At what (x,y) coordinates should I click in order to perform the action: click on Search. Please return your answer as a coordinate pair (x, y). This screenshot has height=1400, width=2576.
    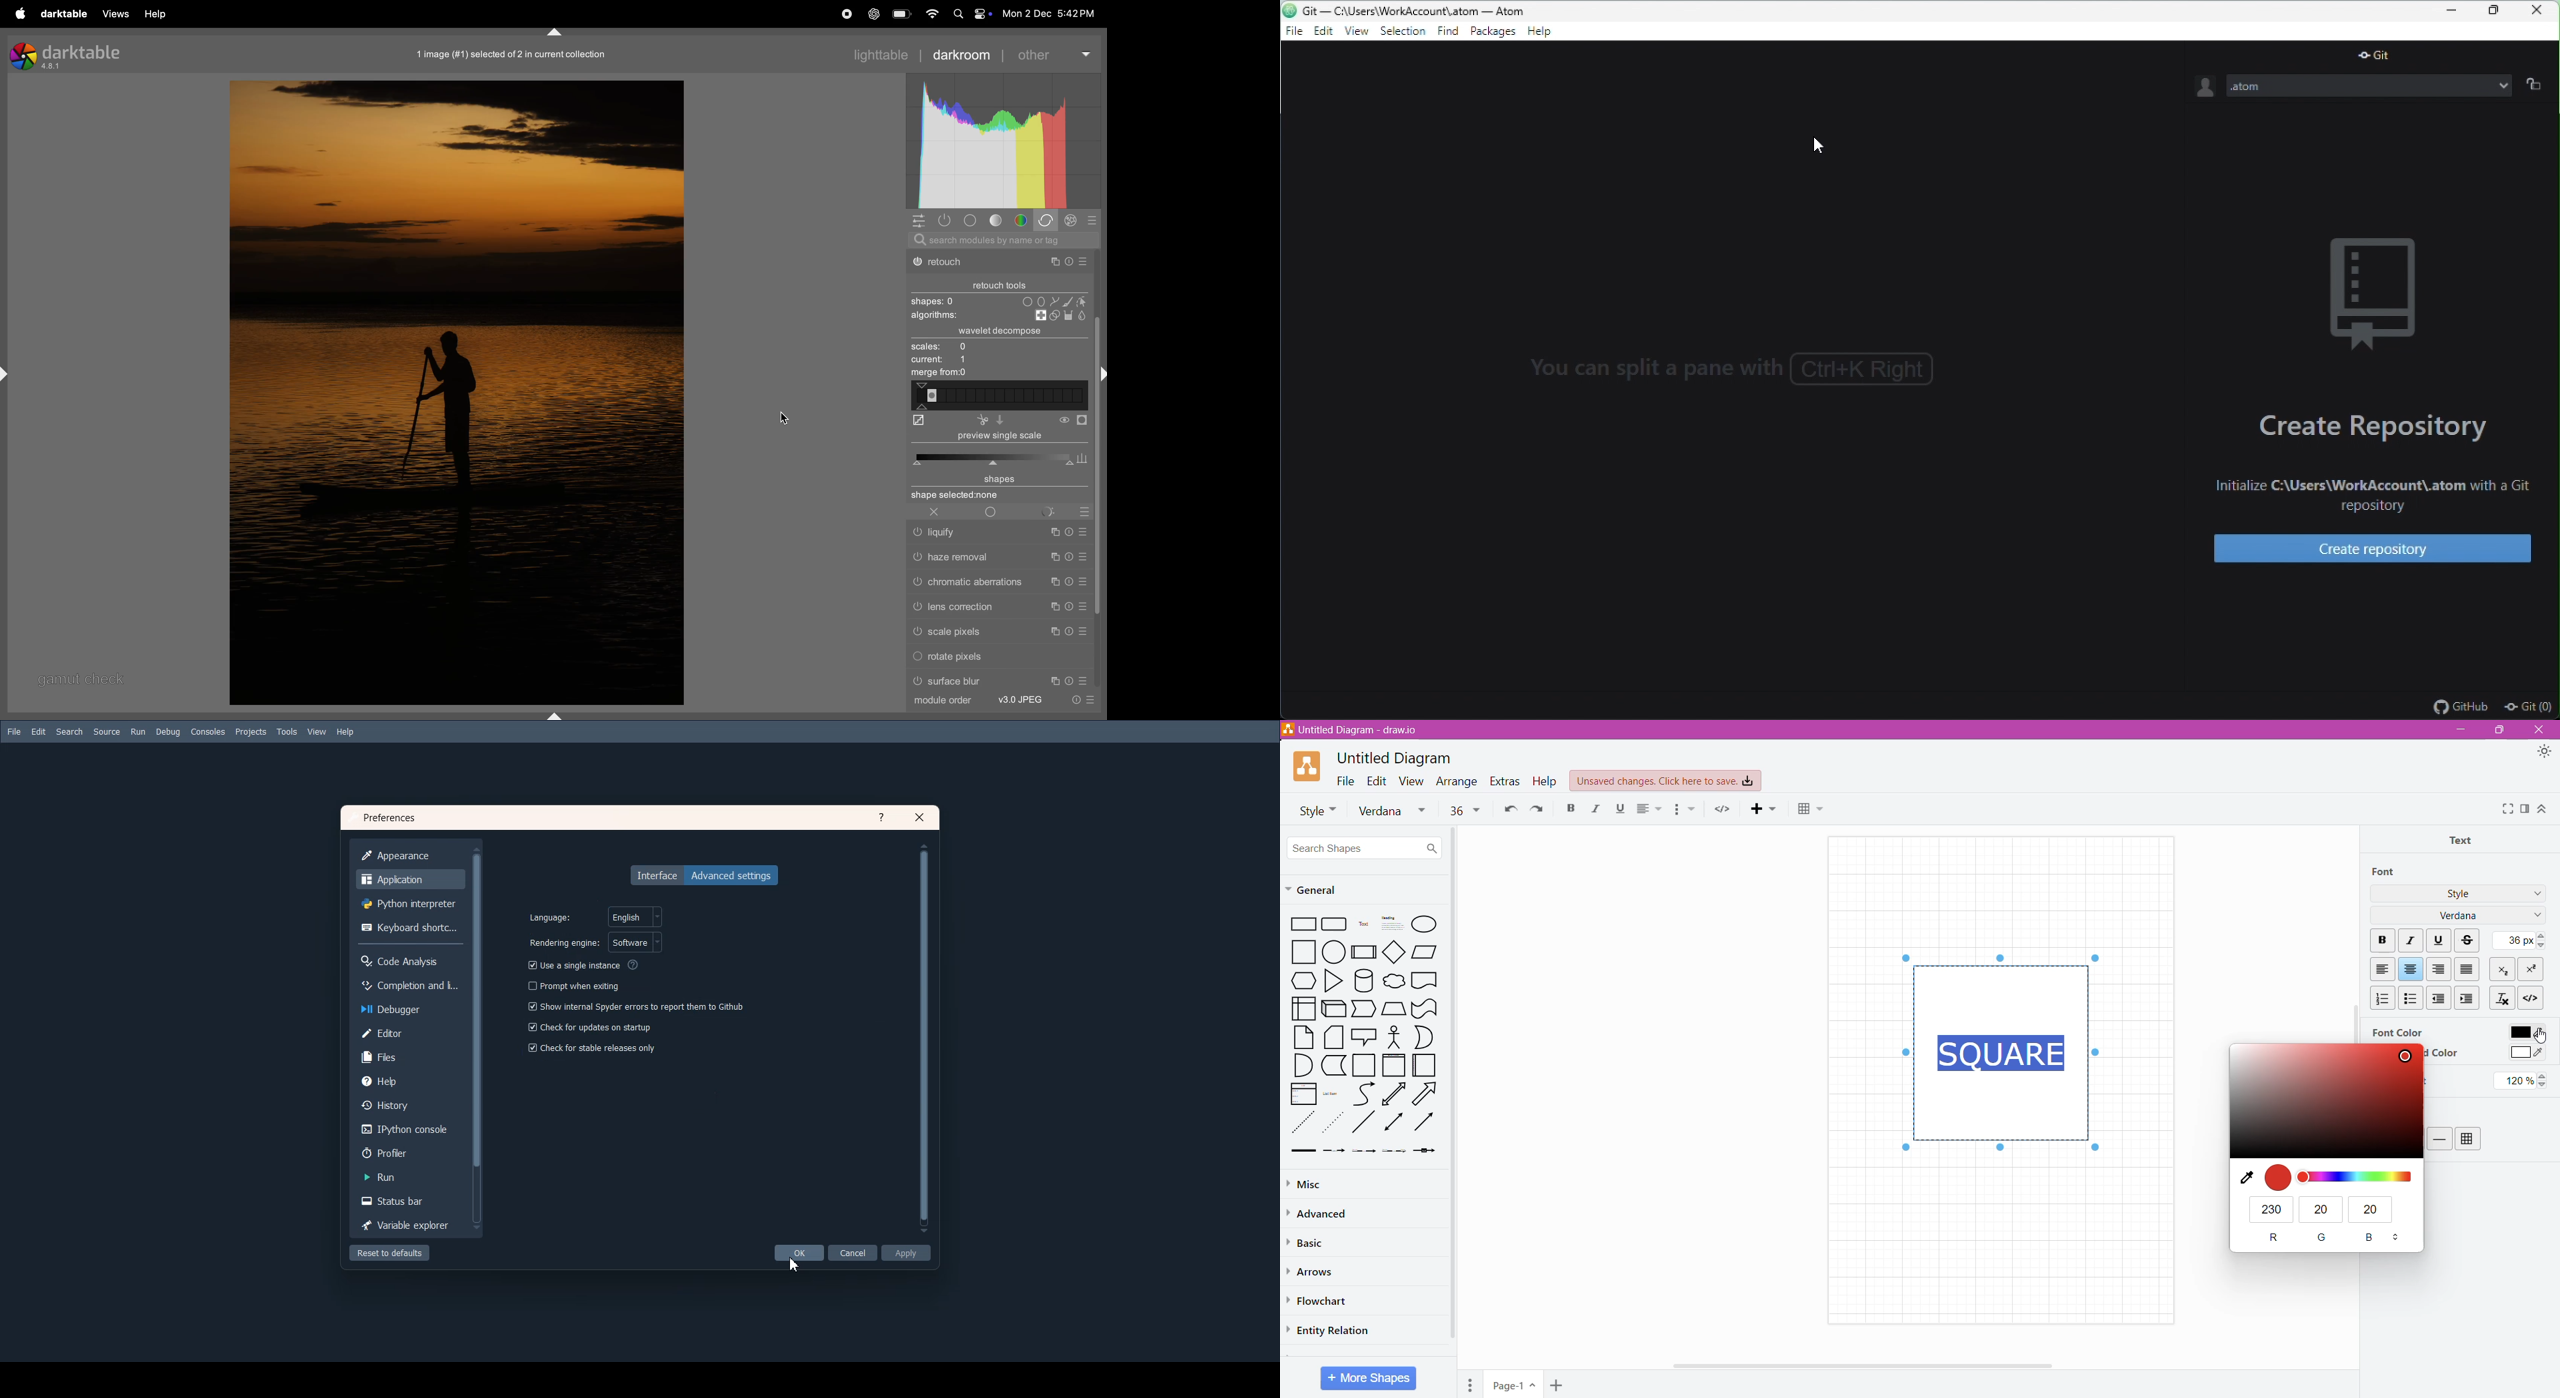
    Looking at the image, I should click on (70, 732).